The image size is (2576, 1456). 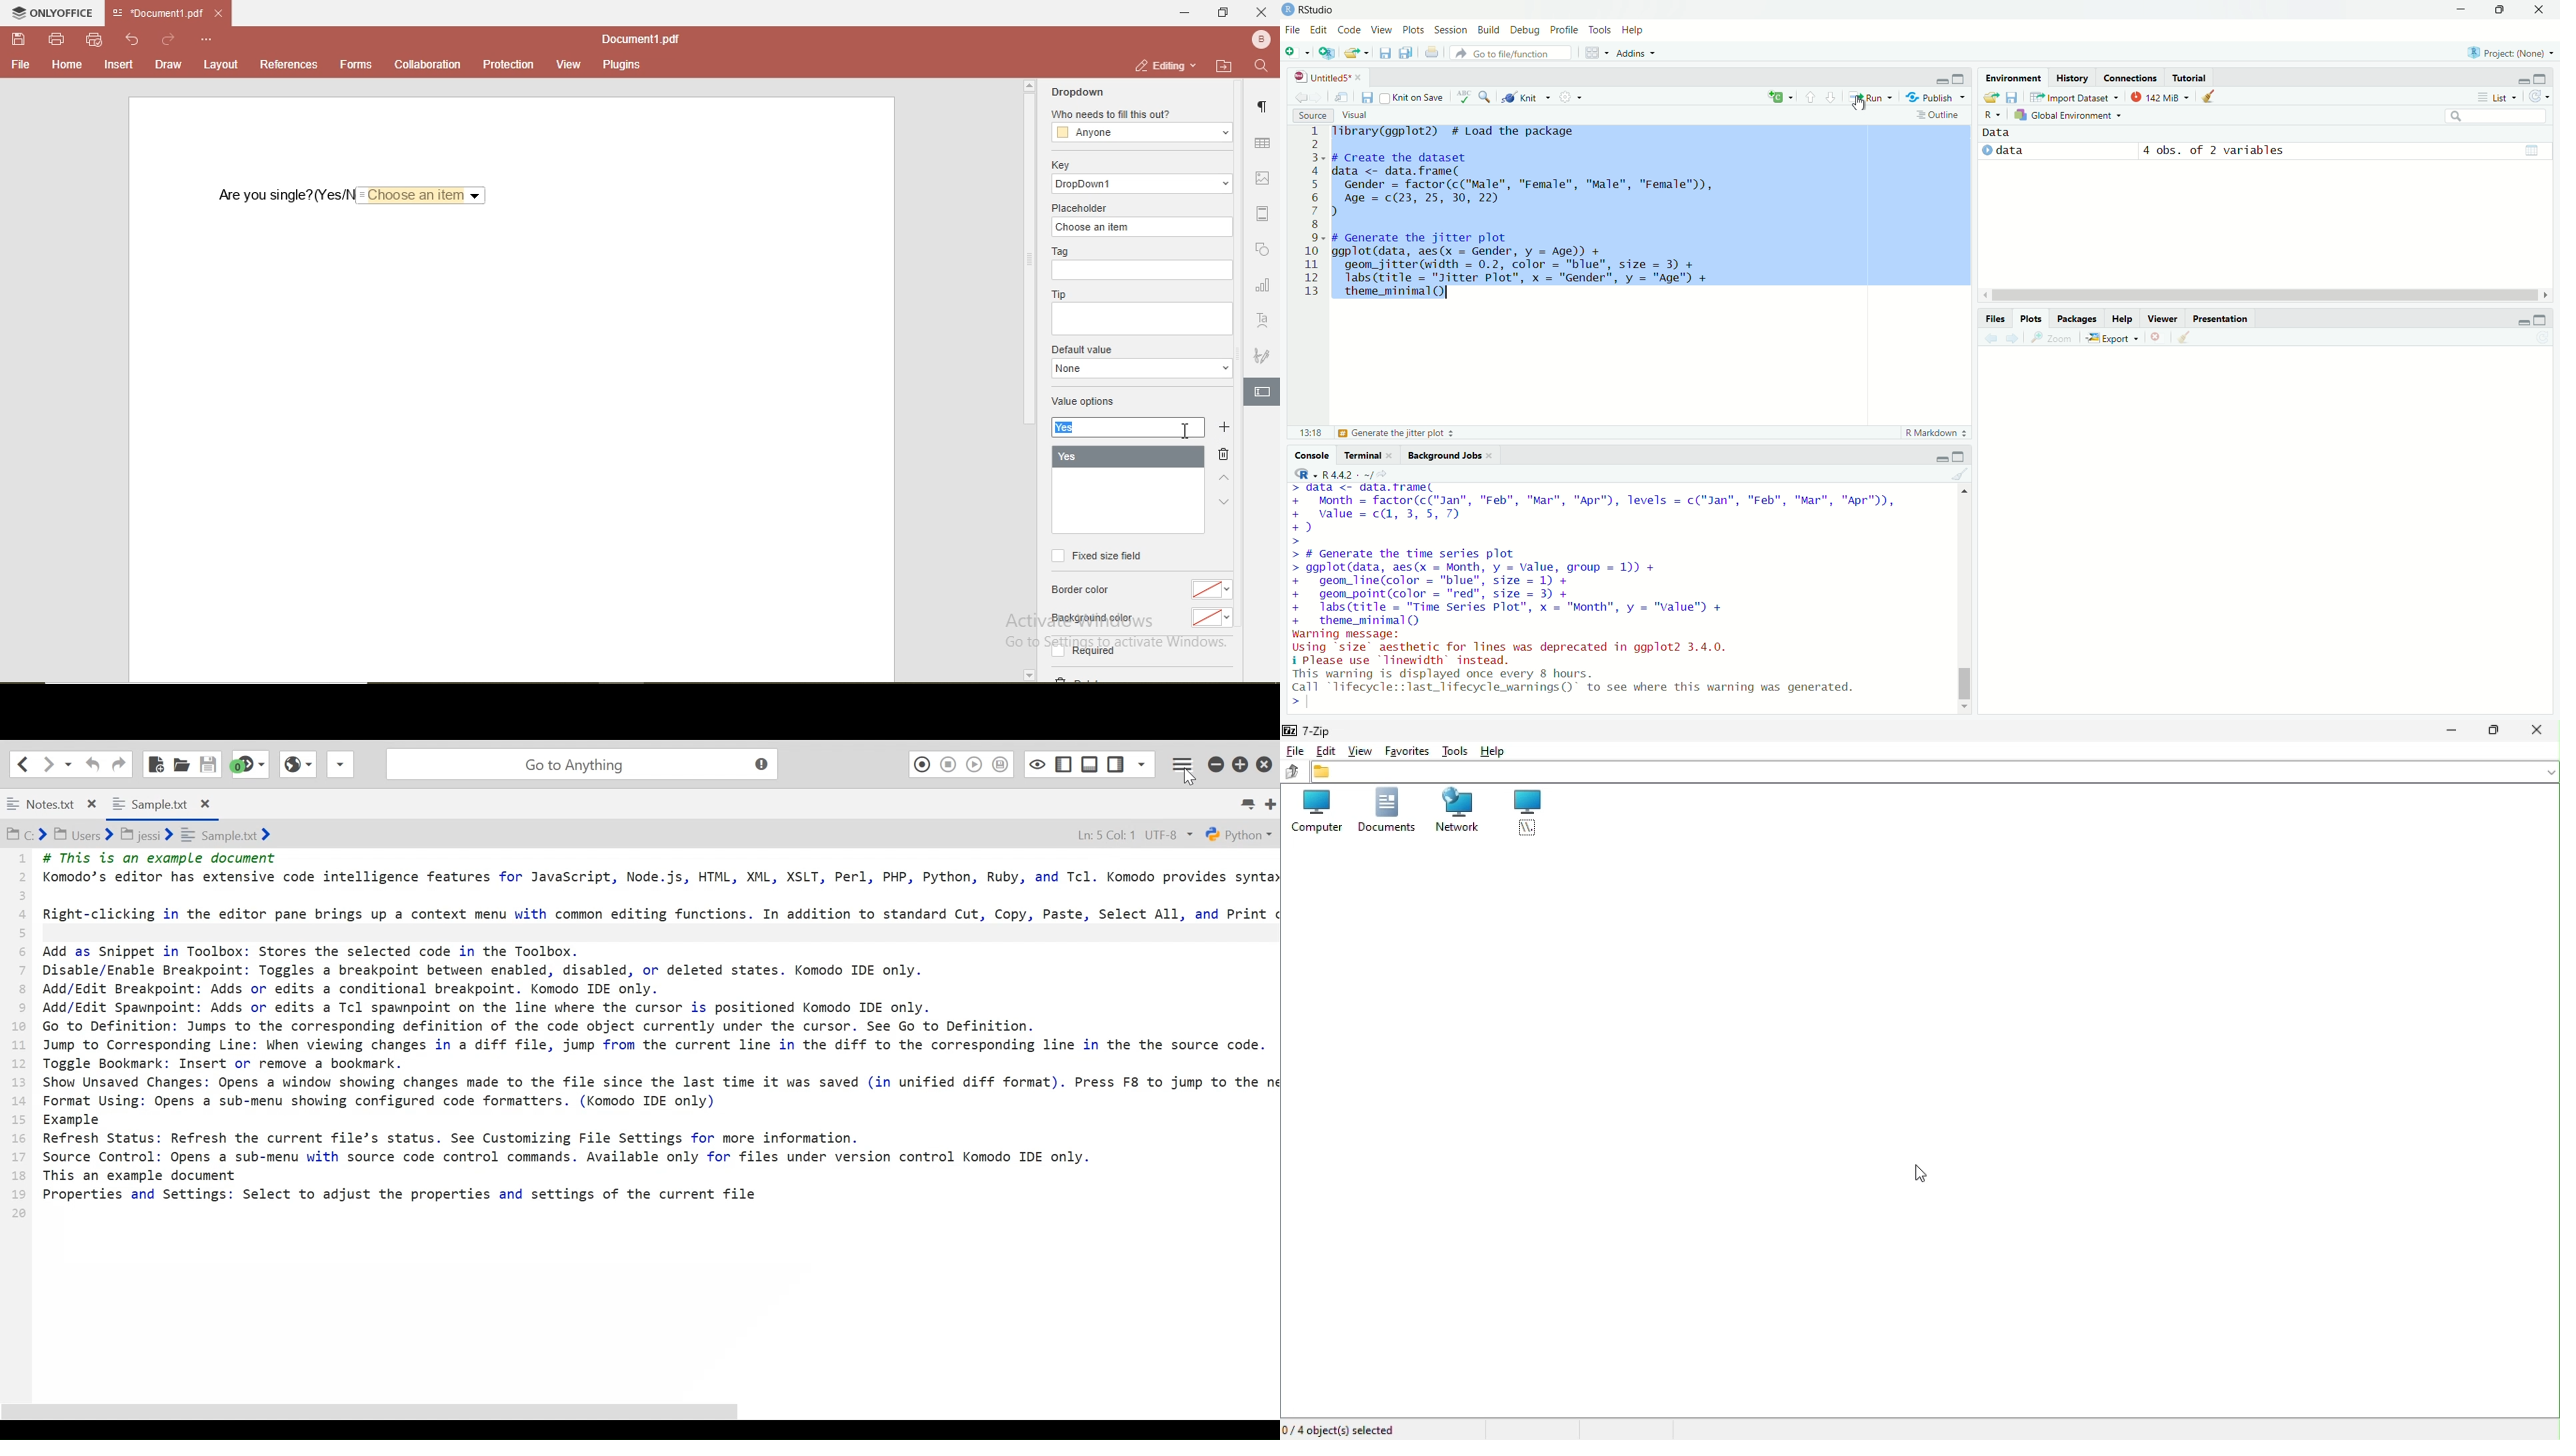 What do you see at coordinates (2077, 319) in the screenshot?
I see `packages` at bounding box center [2077, 319].